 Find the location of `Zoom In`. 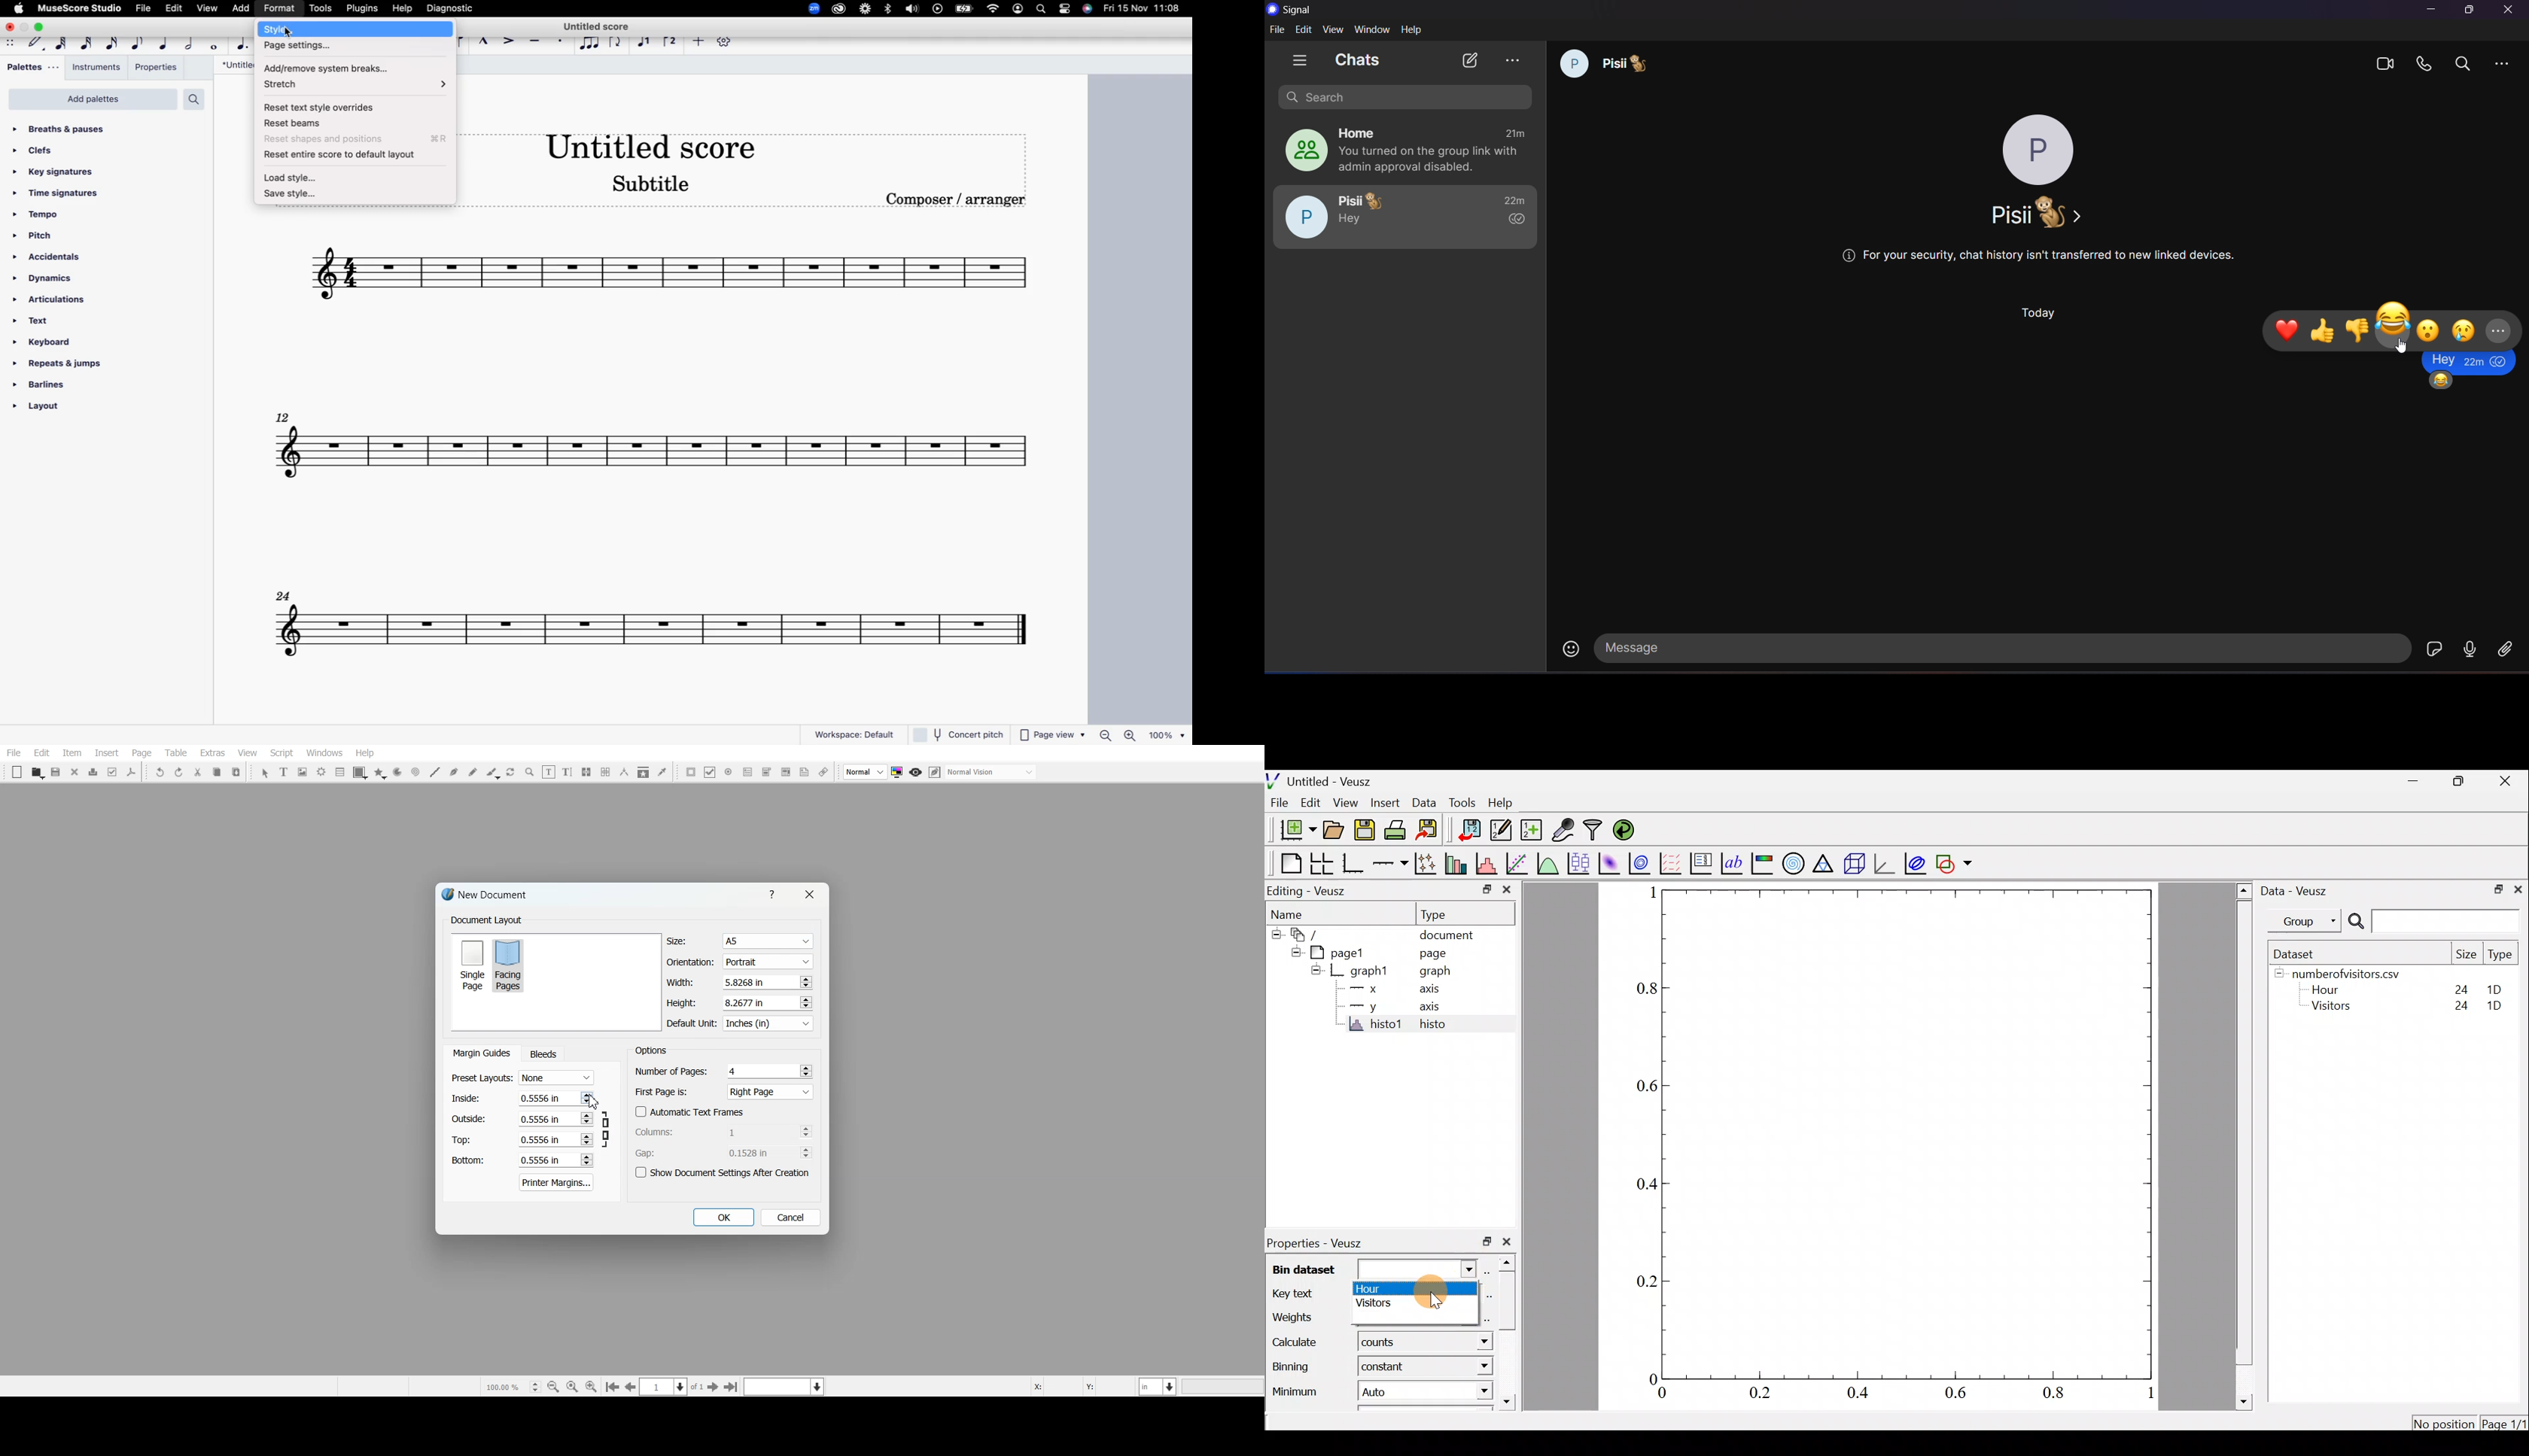

Zoom In is located at coordinates (591, 1386).